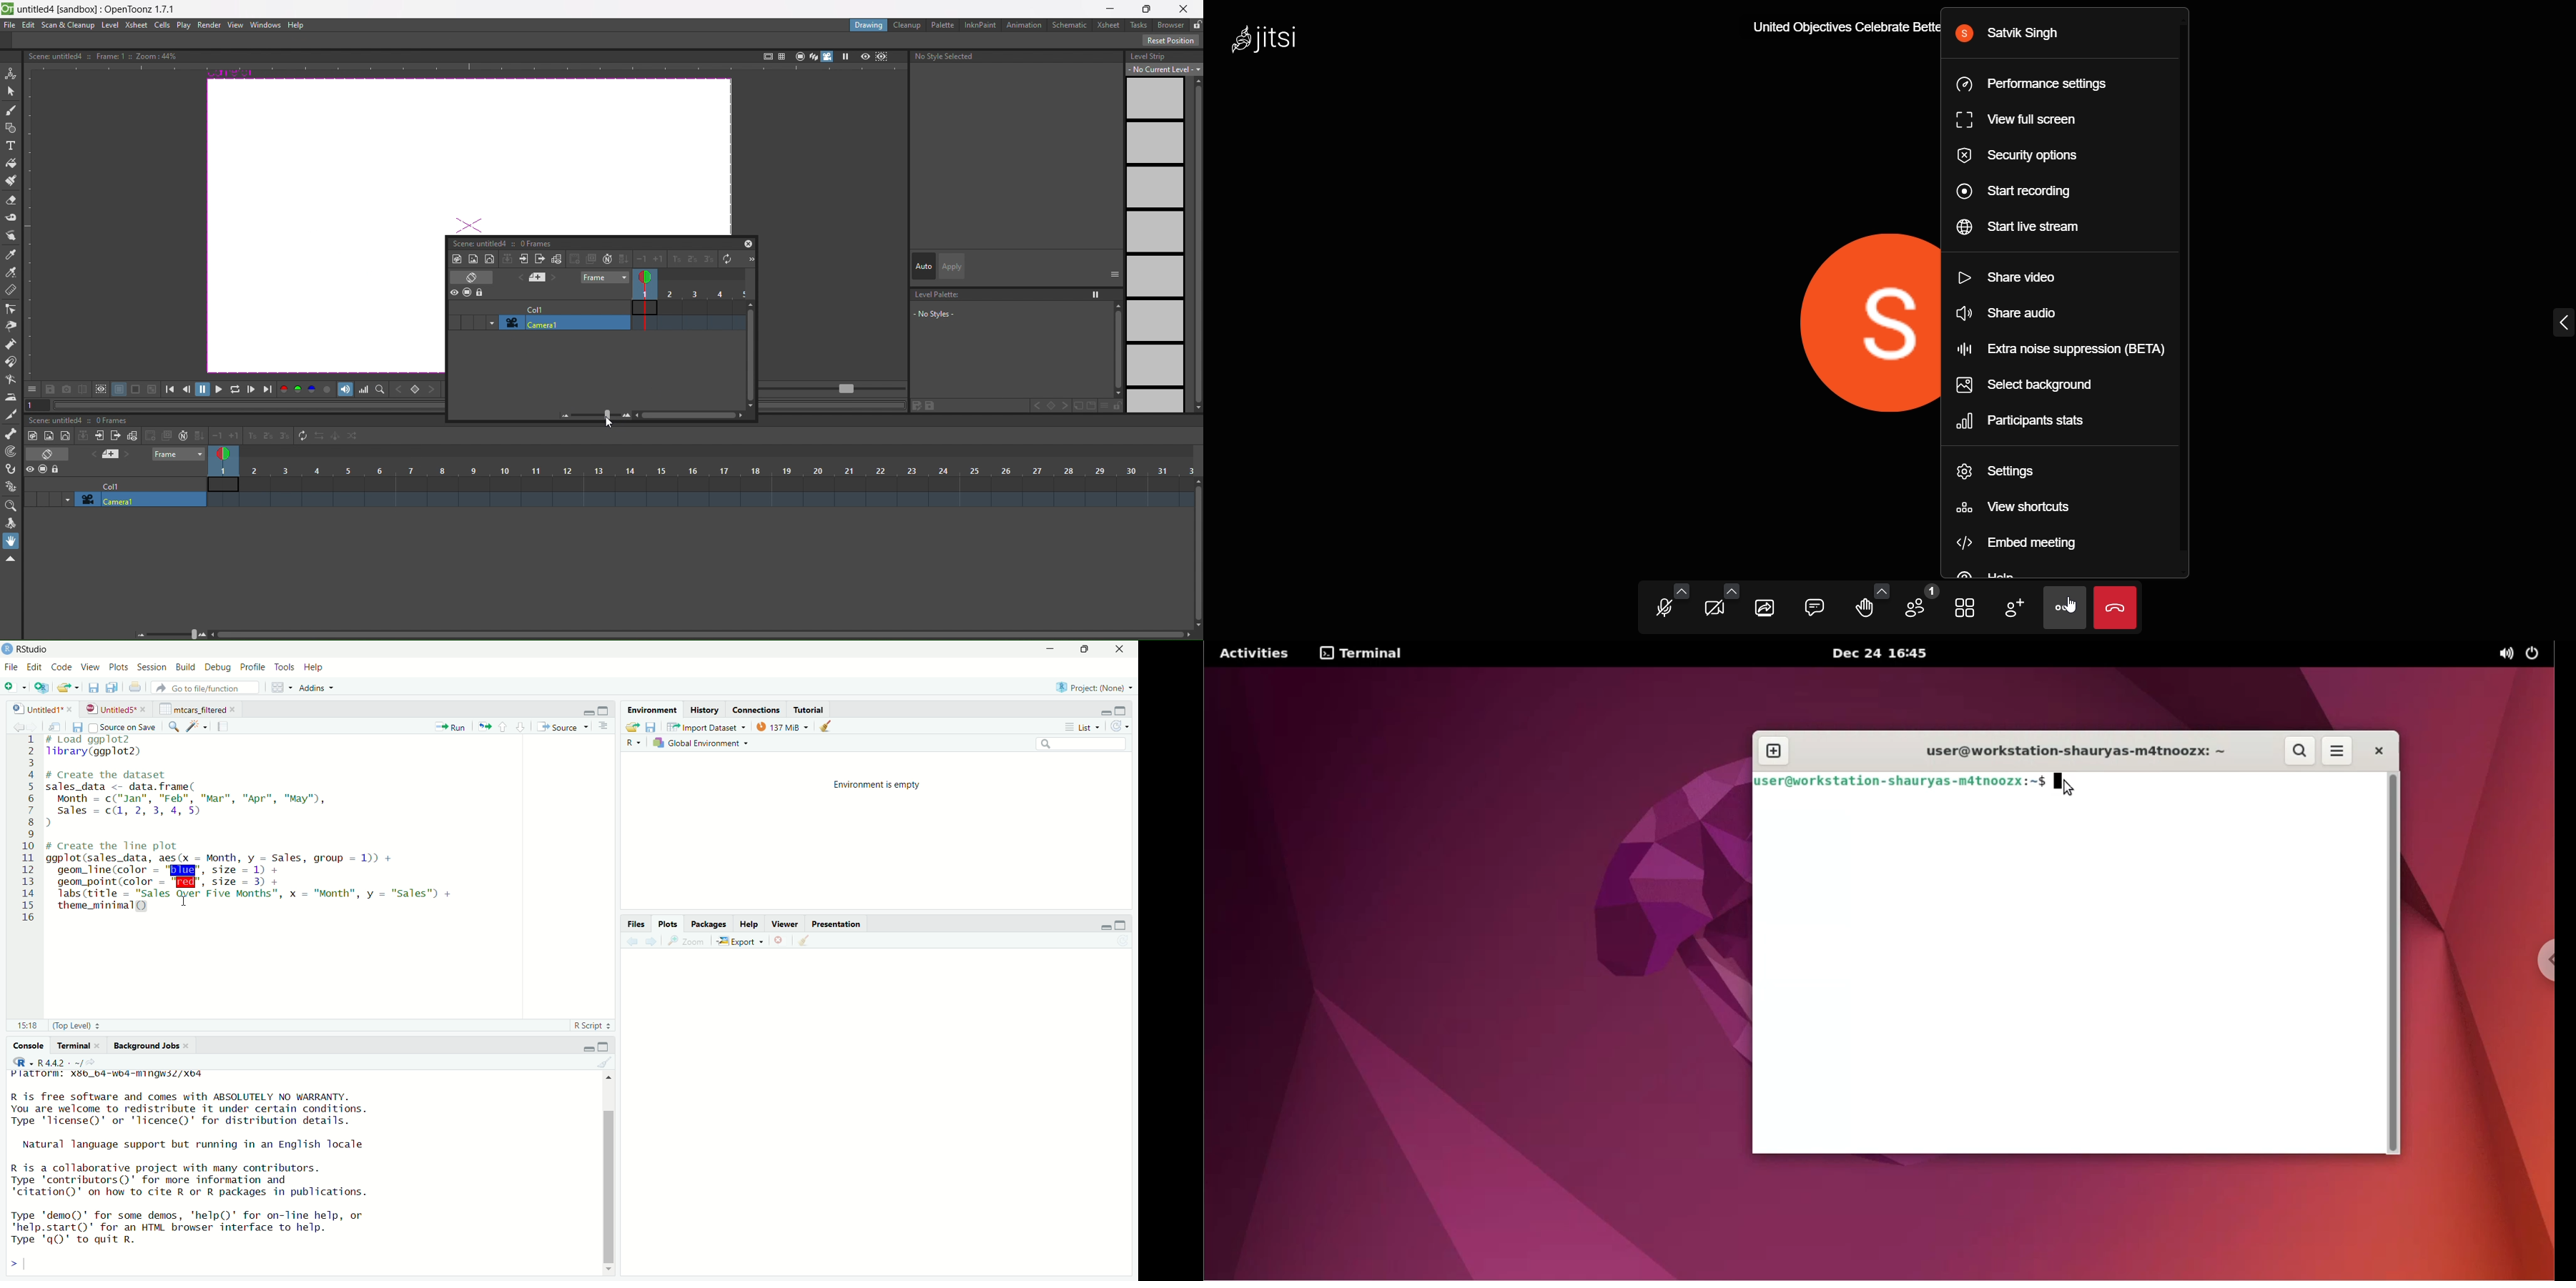  I want to click on text, so click(102, 55).